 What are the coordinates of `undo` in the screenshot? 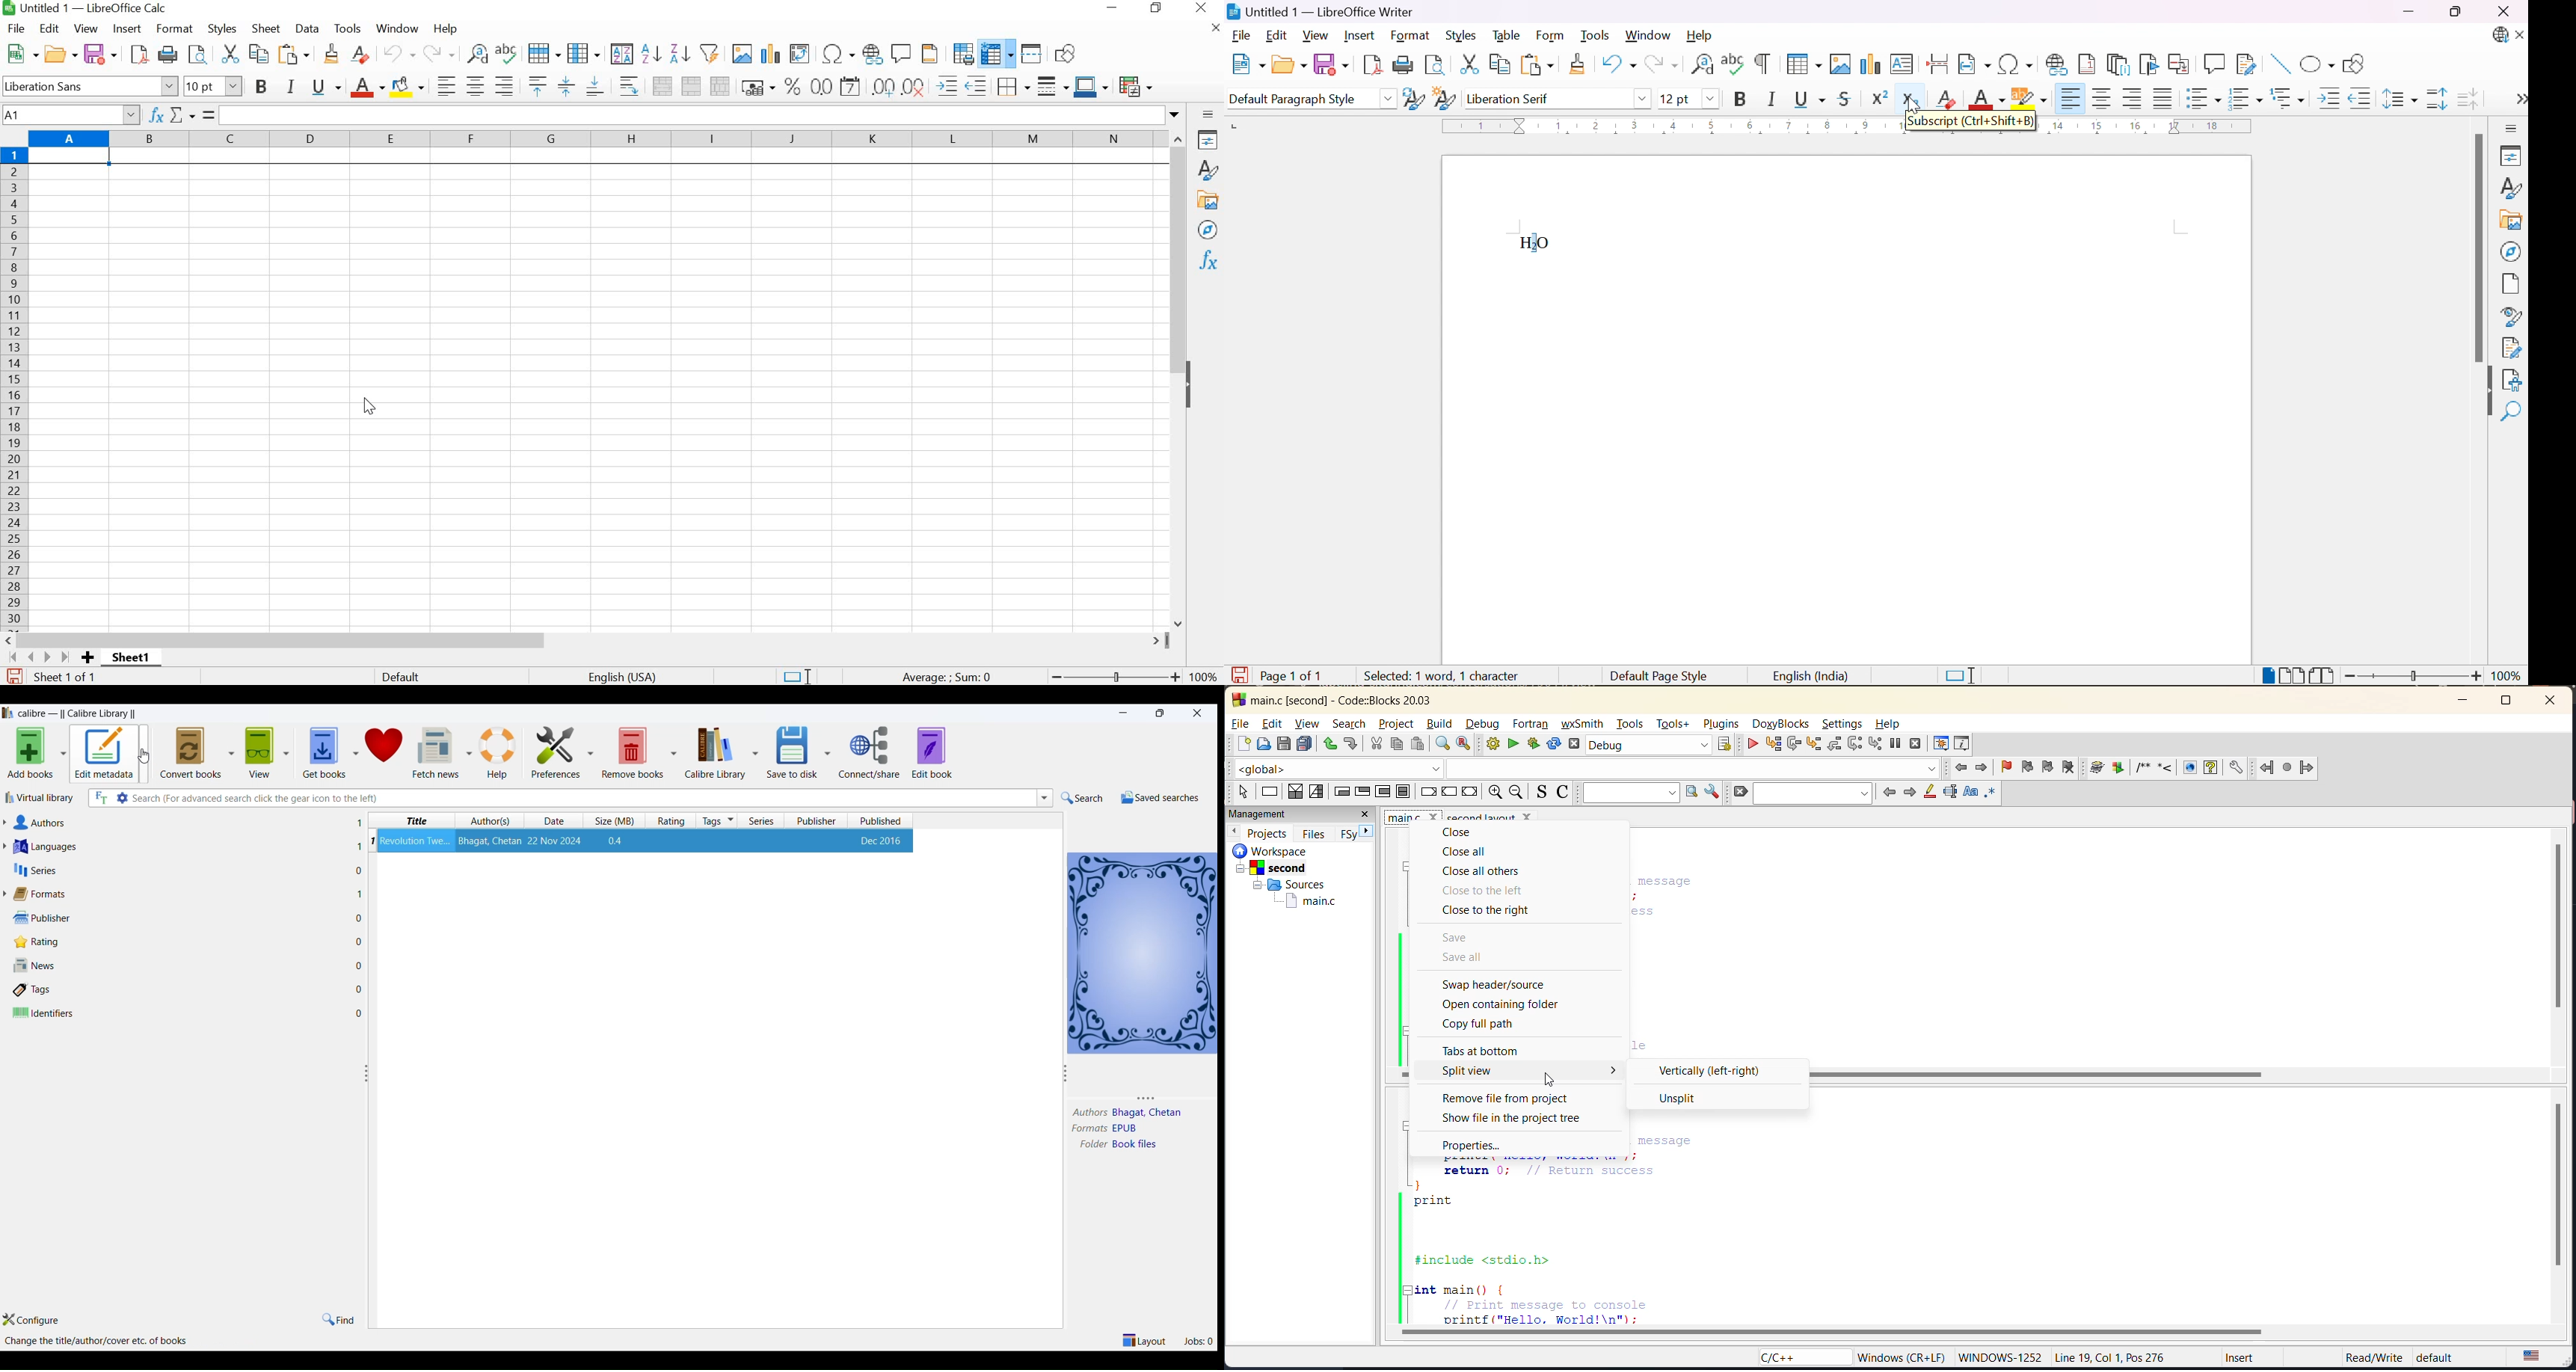 It's located at (1327, 744).